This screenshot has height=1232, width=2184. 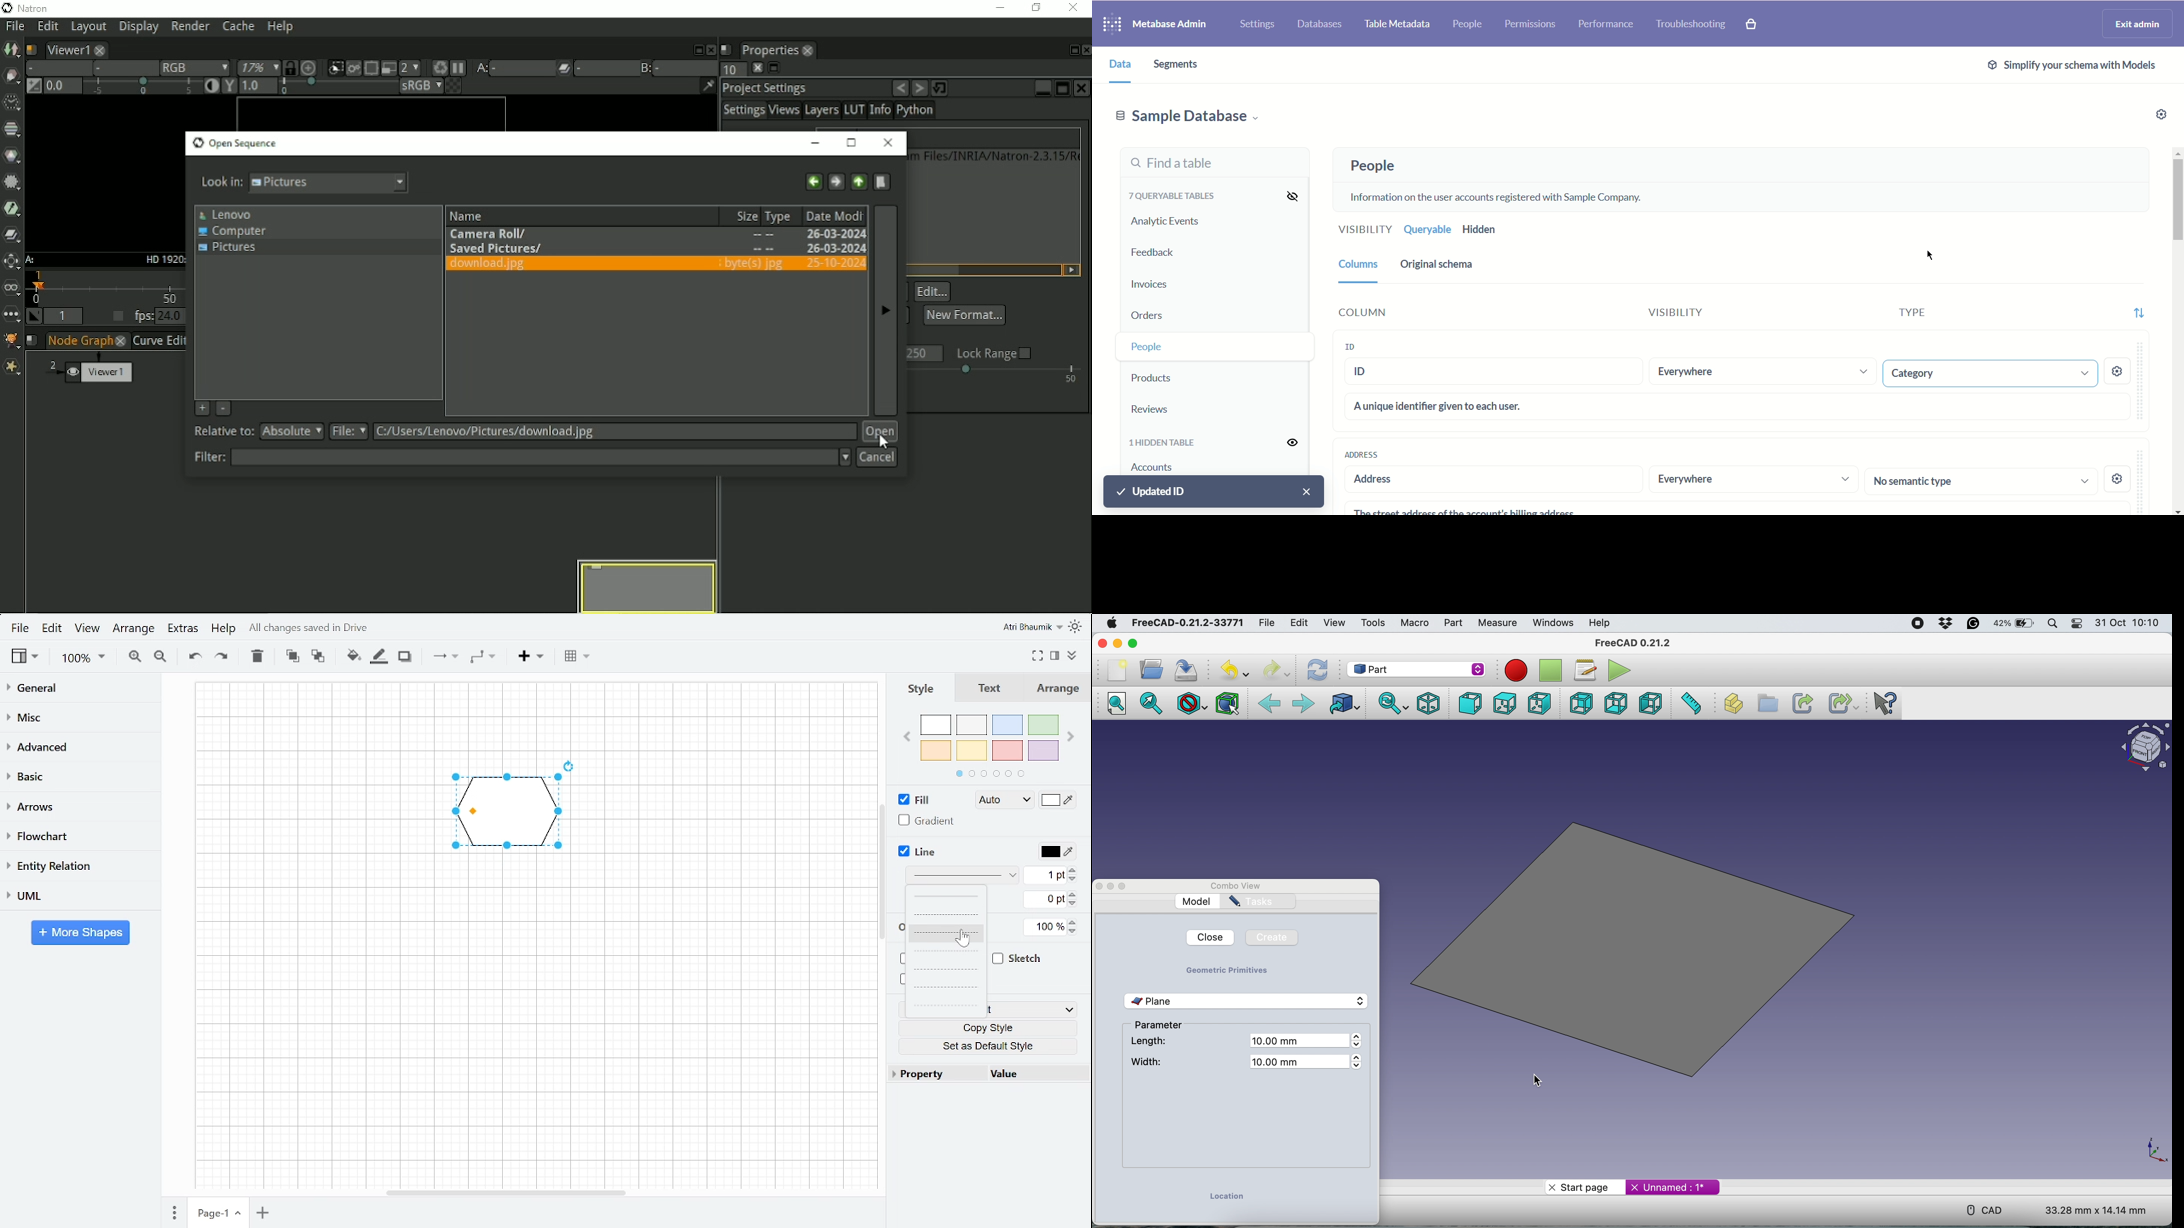 I want to click on CAD, so click(x=1977, y=1211).